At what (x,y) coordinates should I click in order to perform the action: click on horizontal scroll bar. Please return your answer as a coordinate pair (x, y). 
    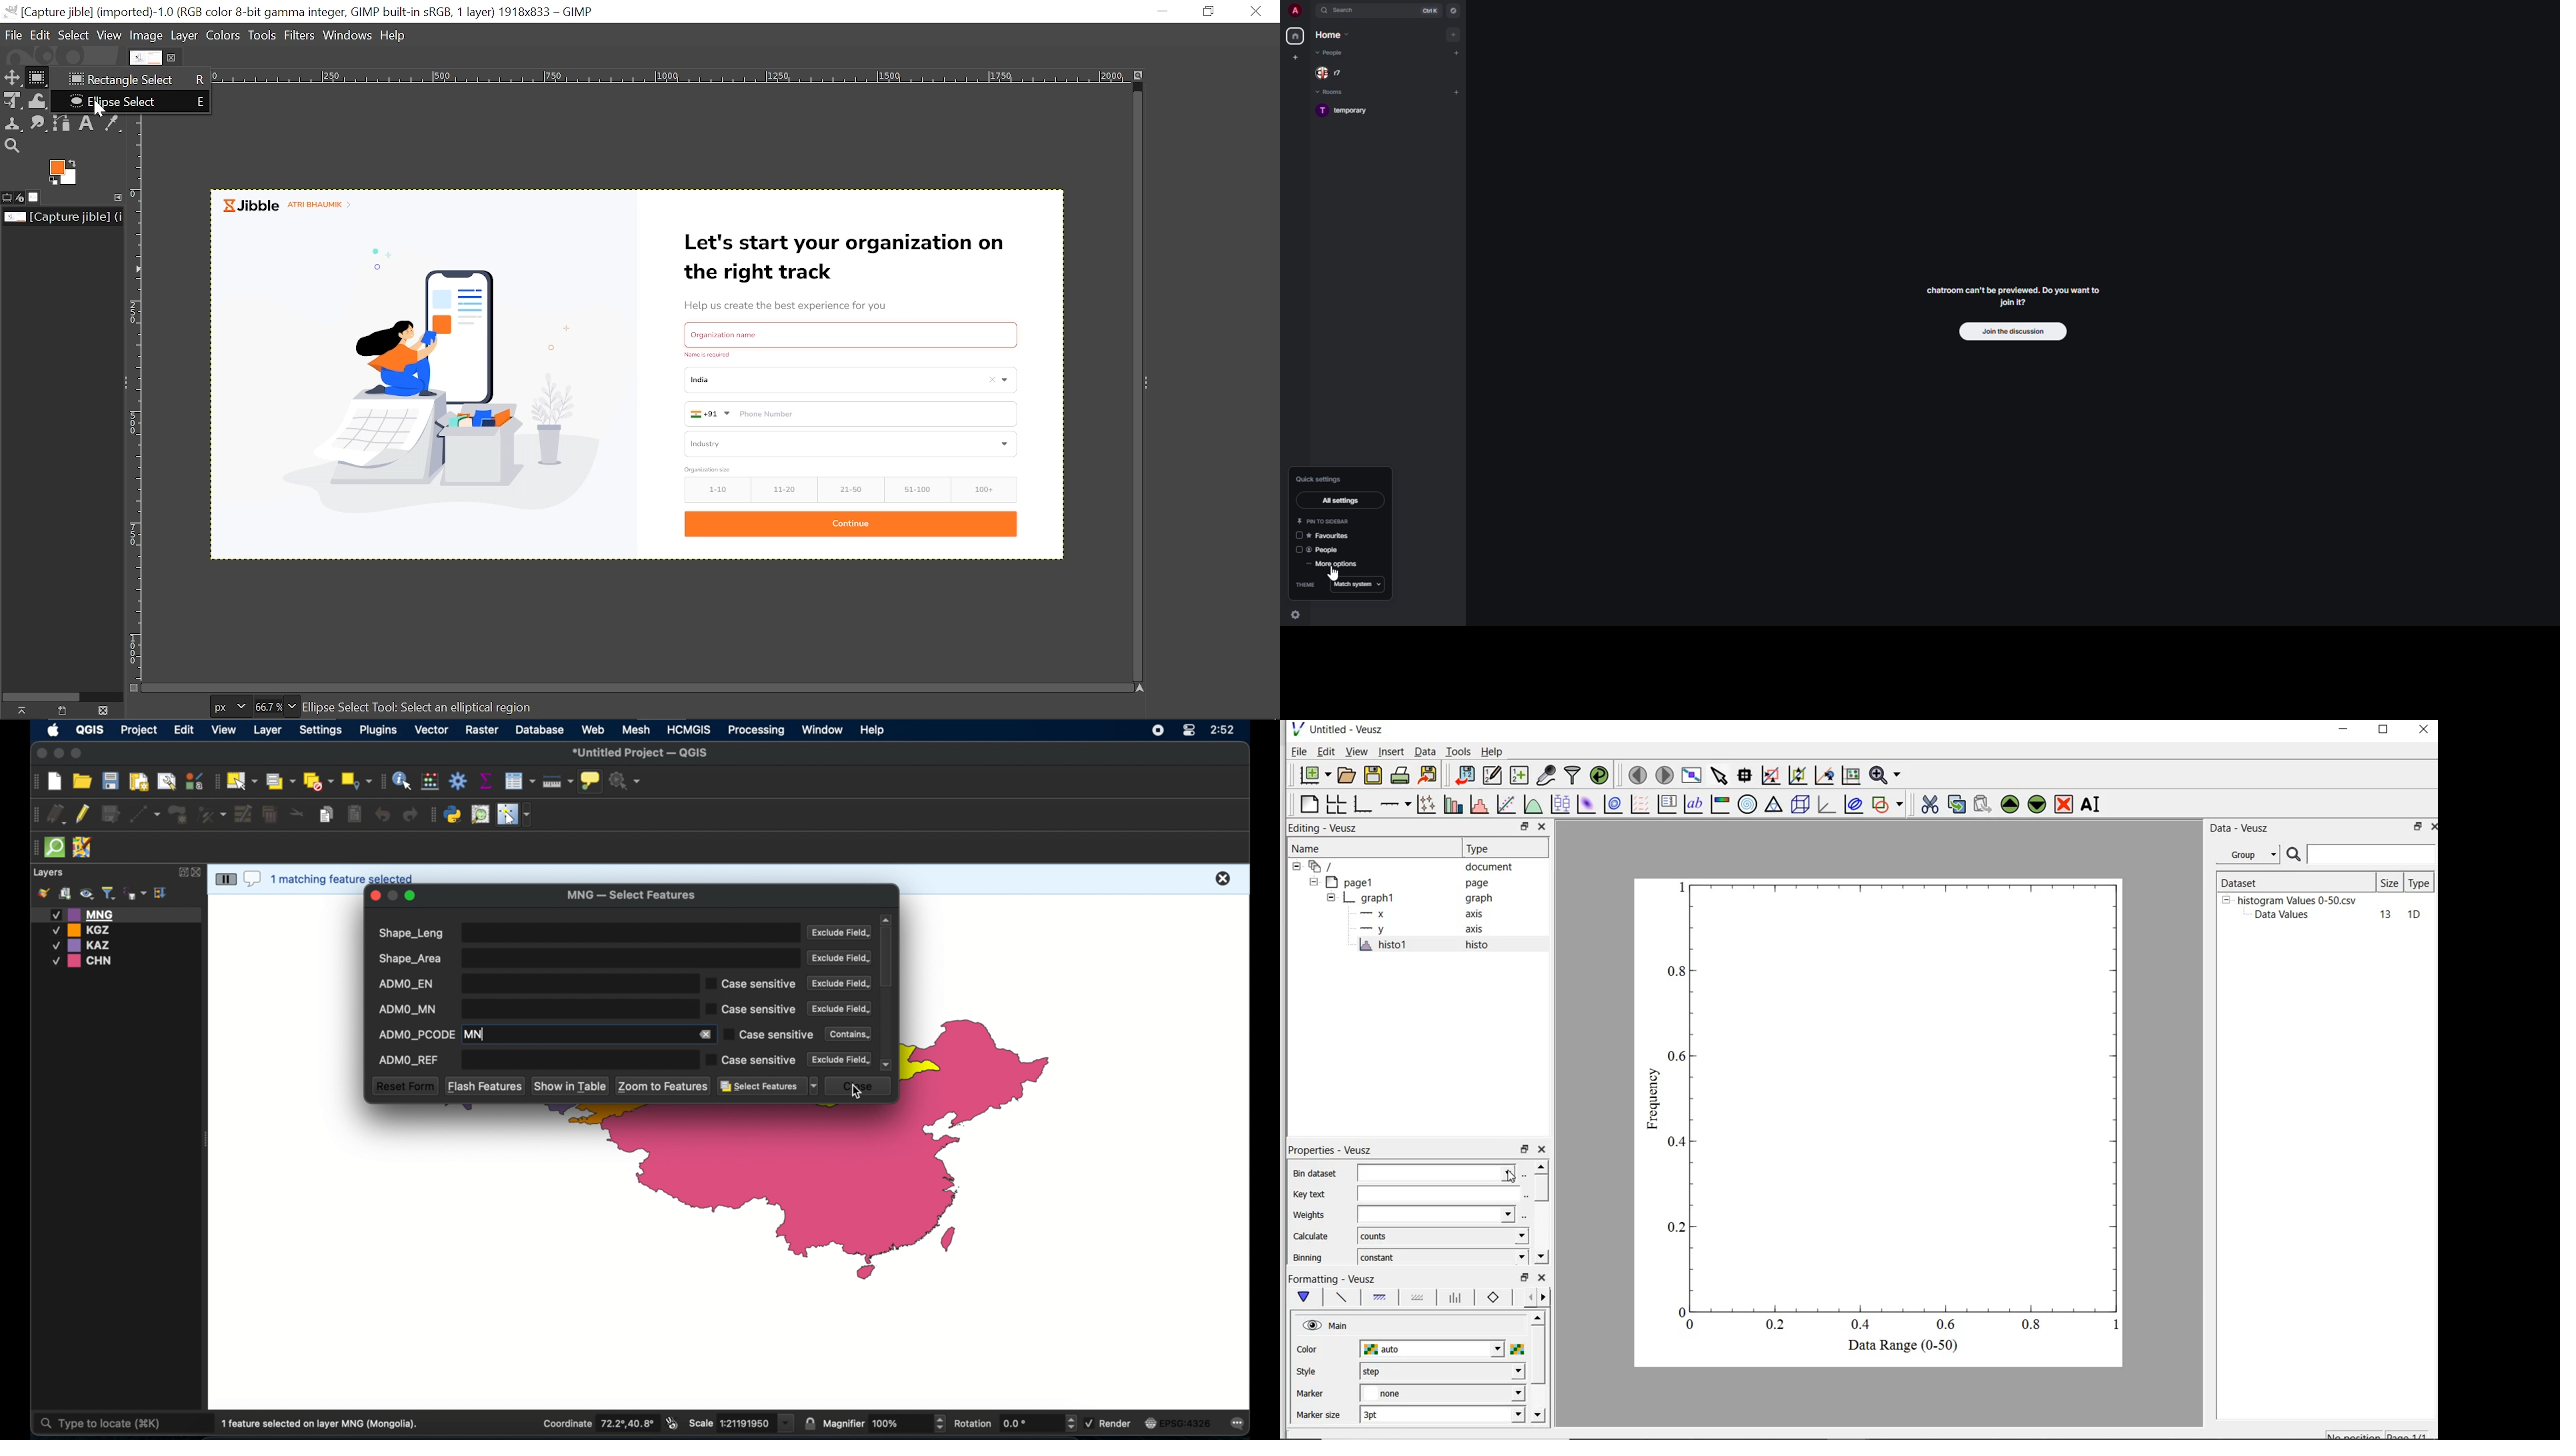
    Looking at the image, I should click on (639, 685).